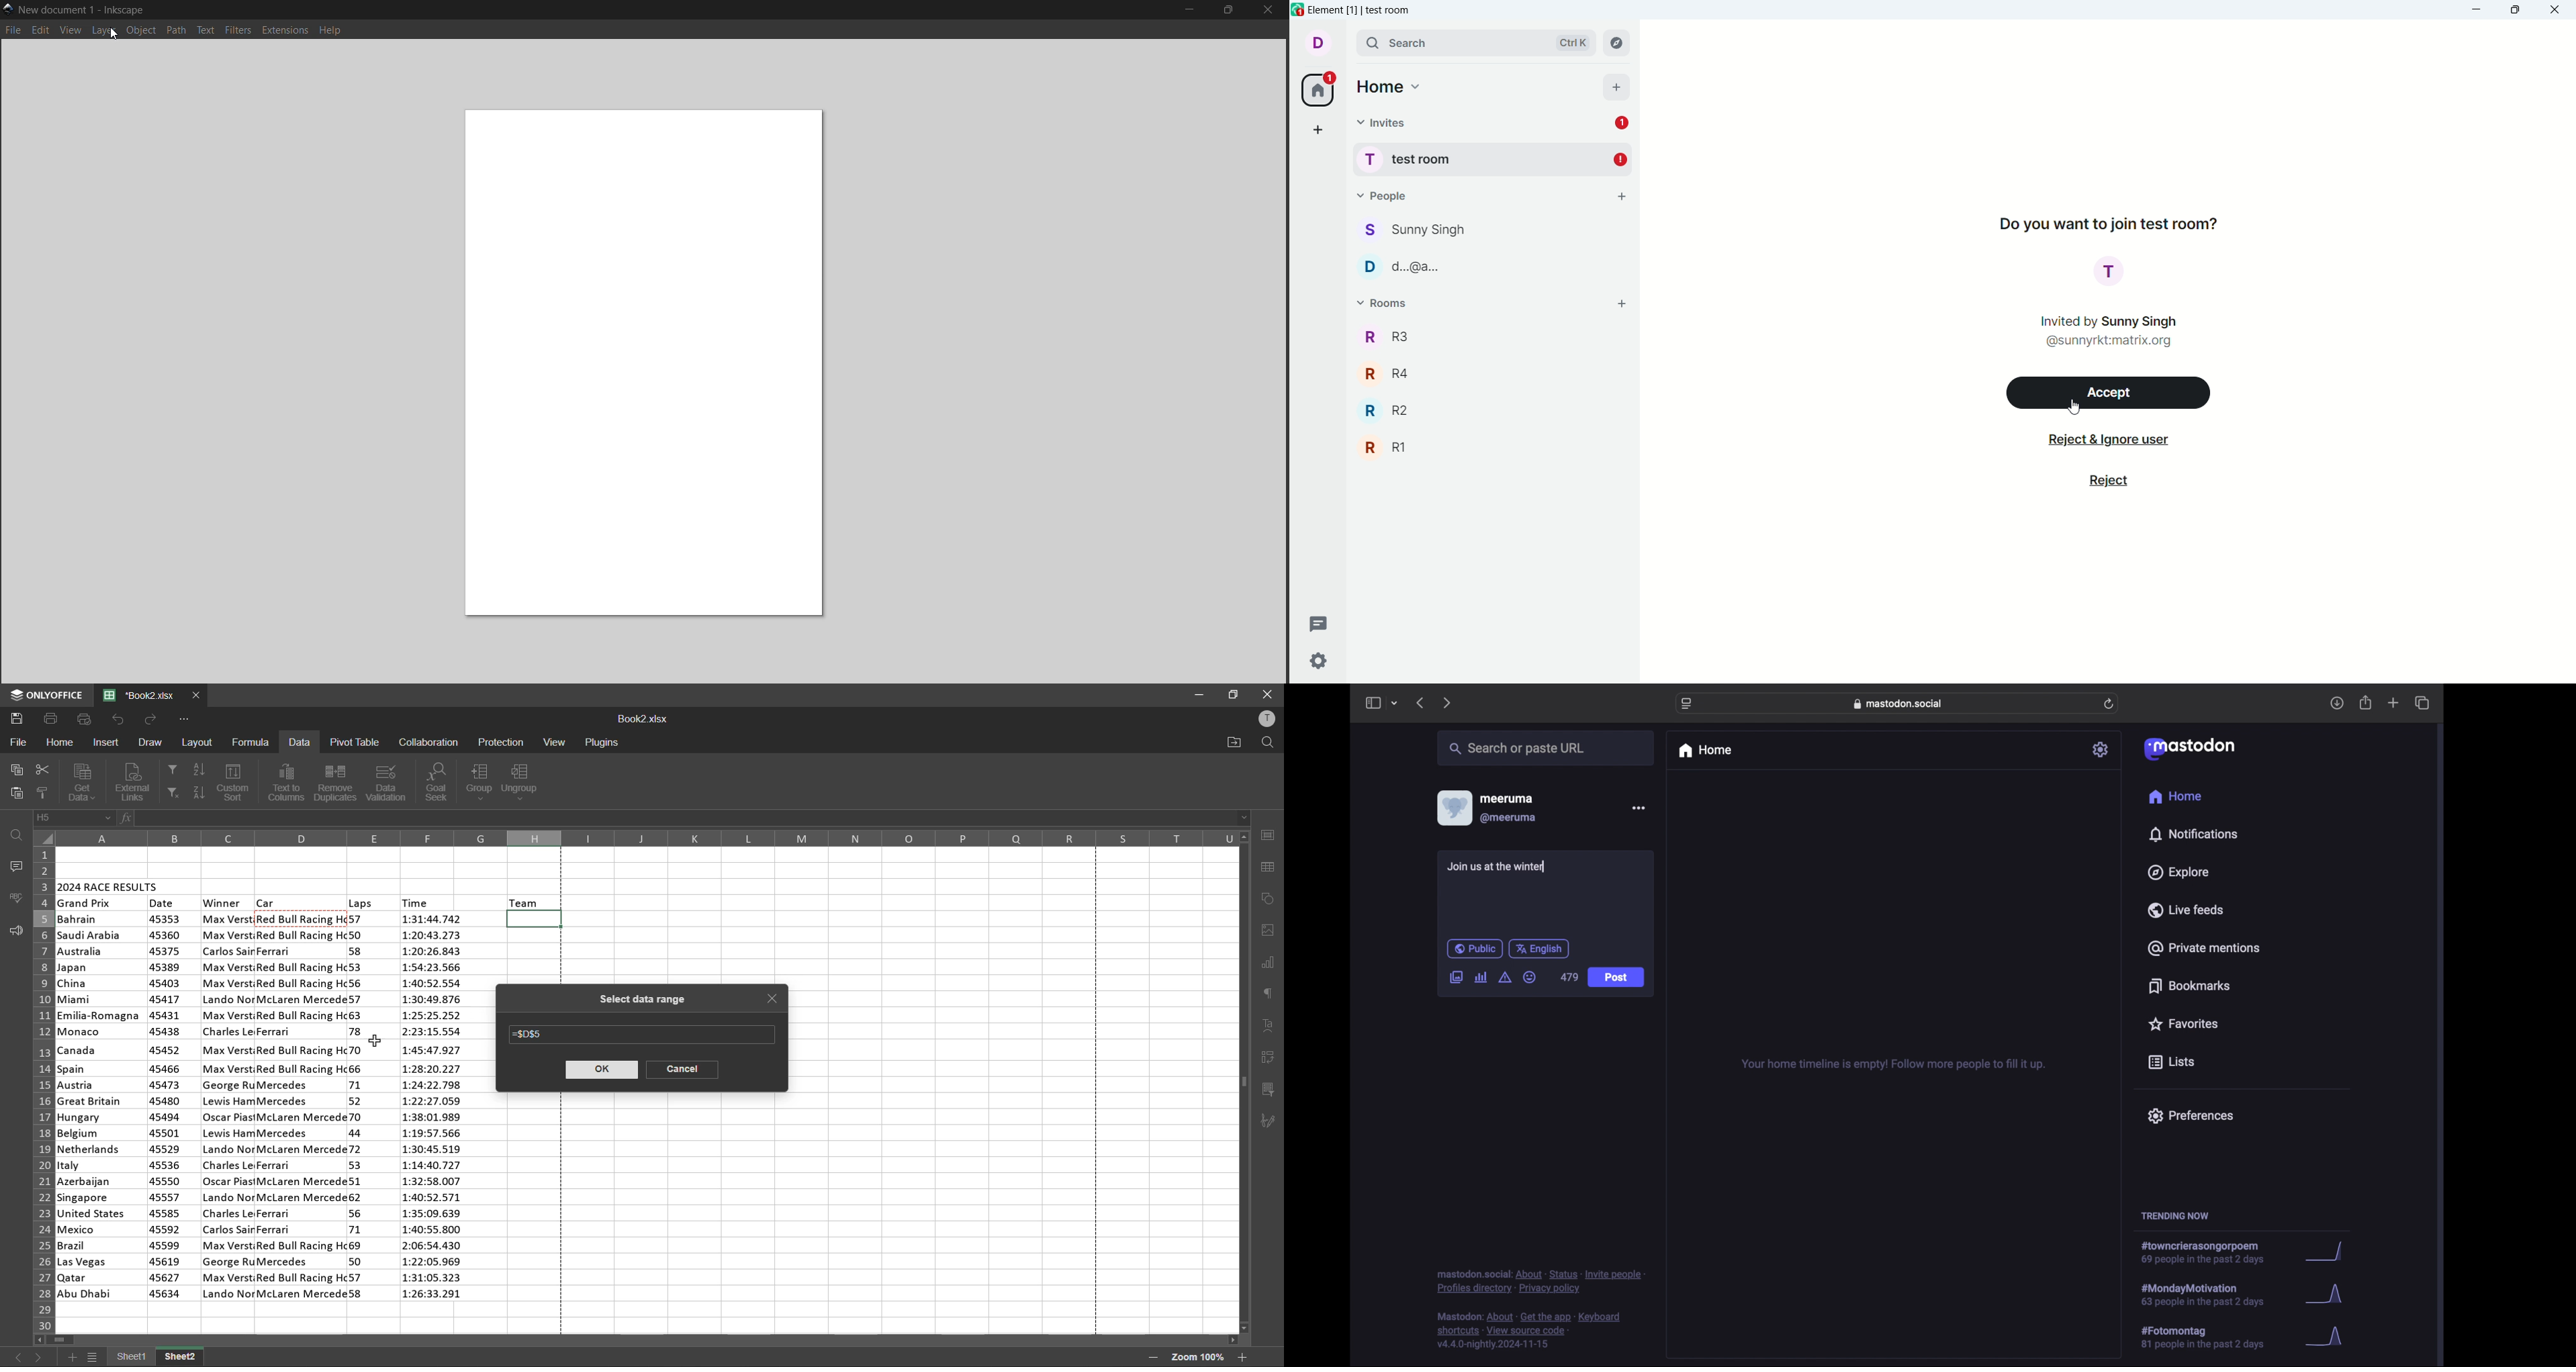  I want to click on cell settings, so click(1268, 835).